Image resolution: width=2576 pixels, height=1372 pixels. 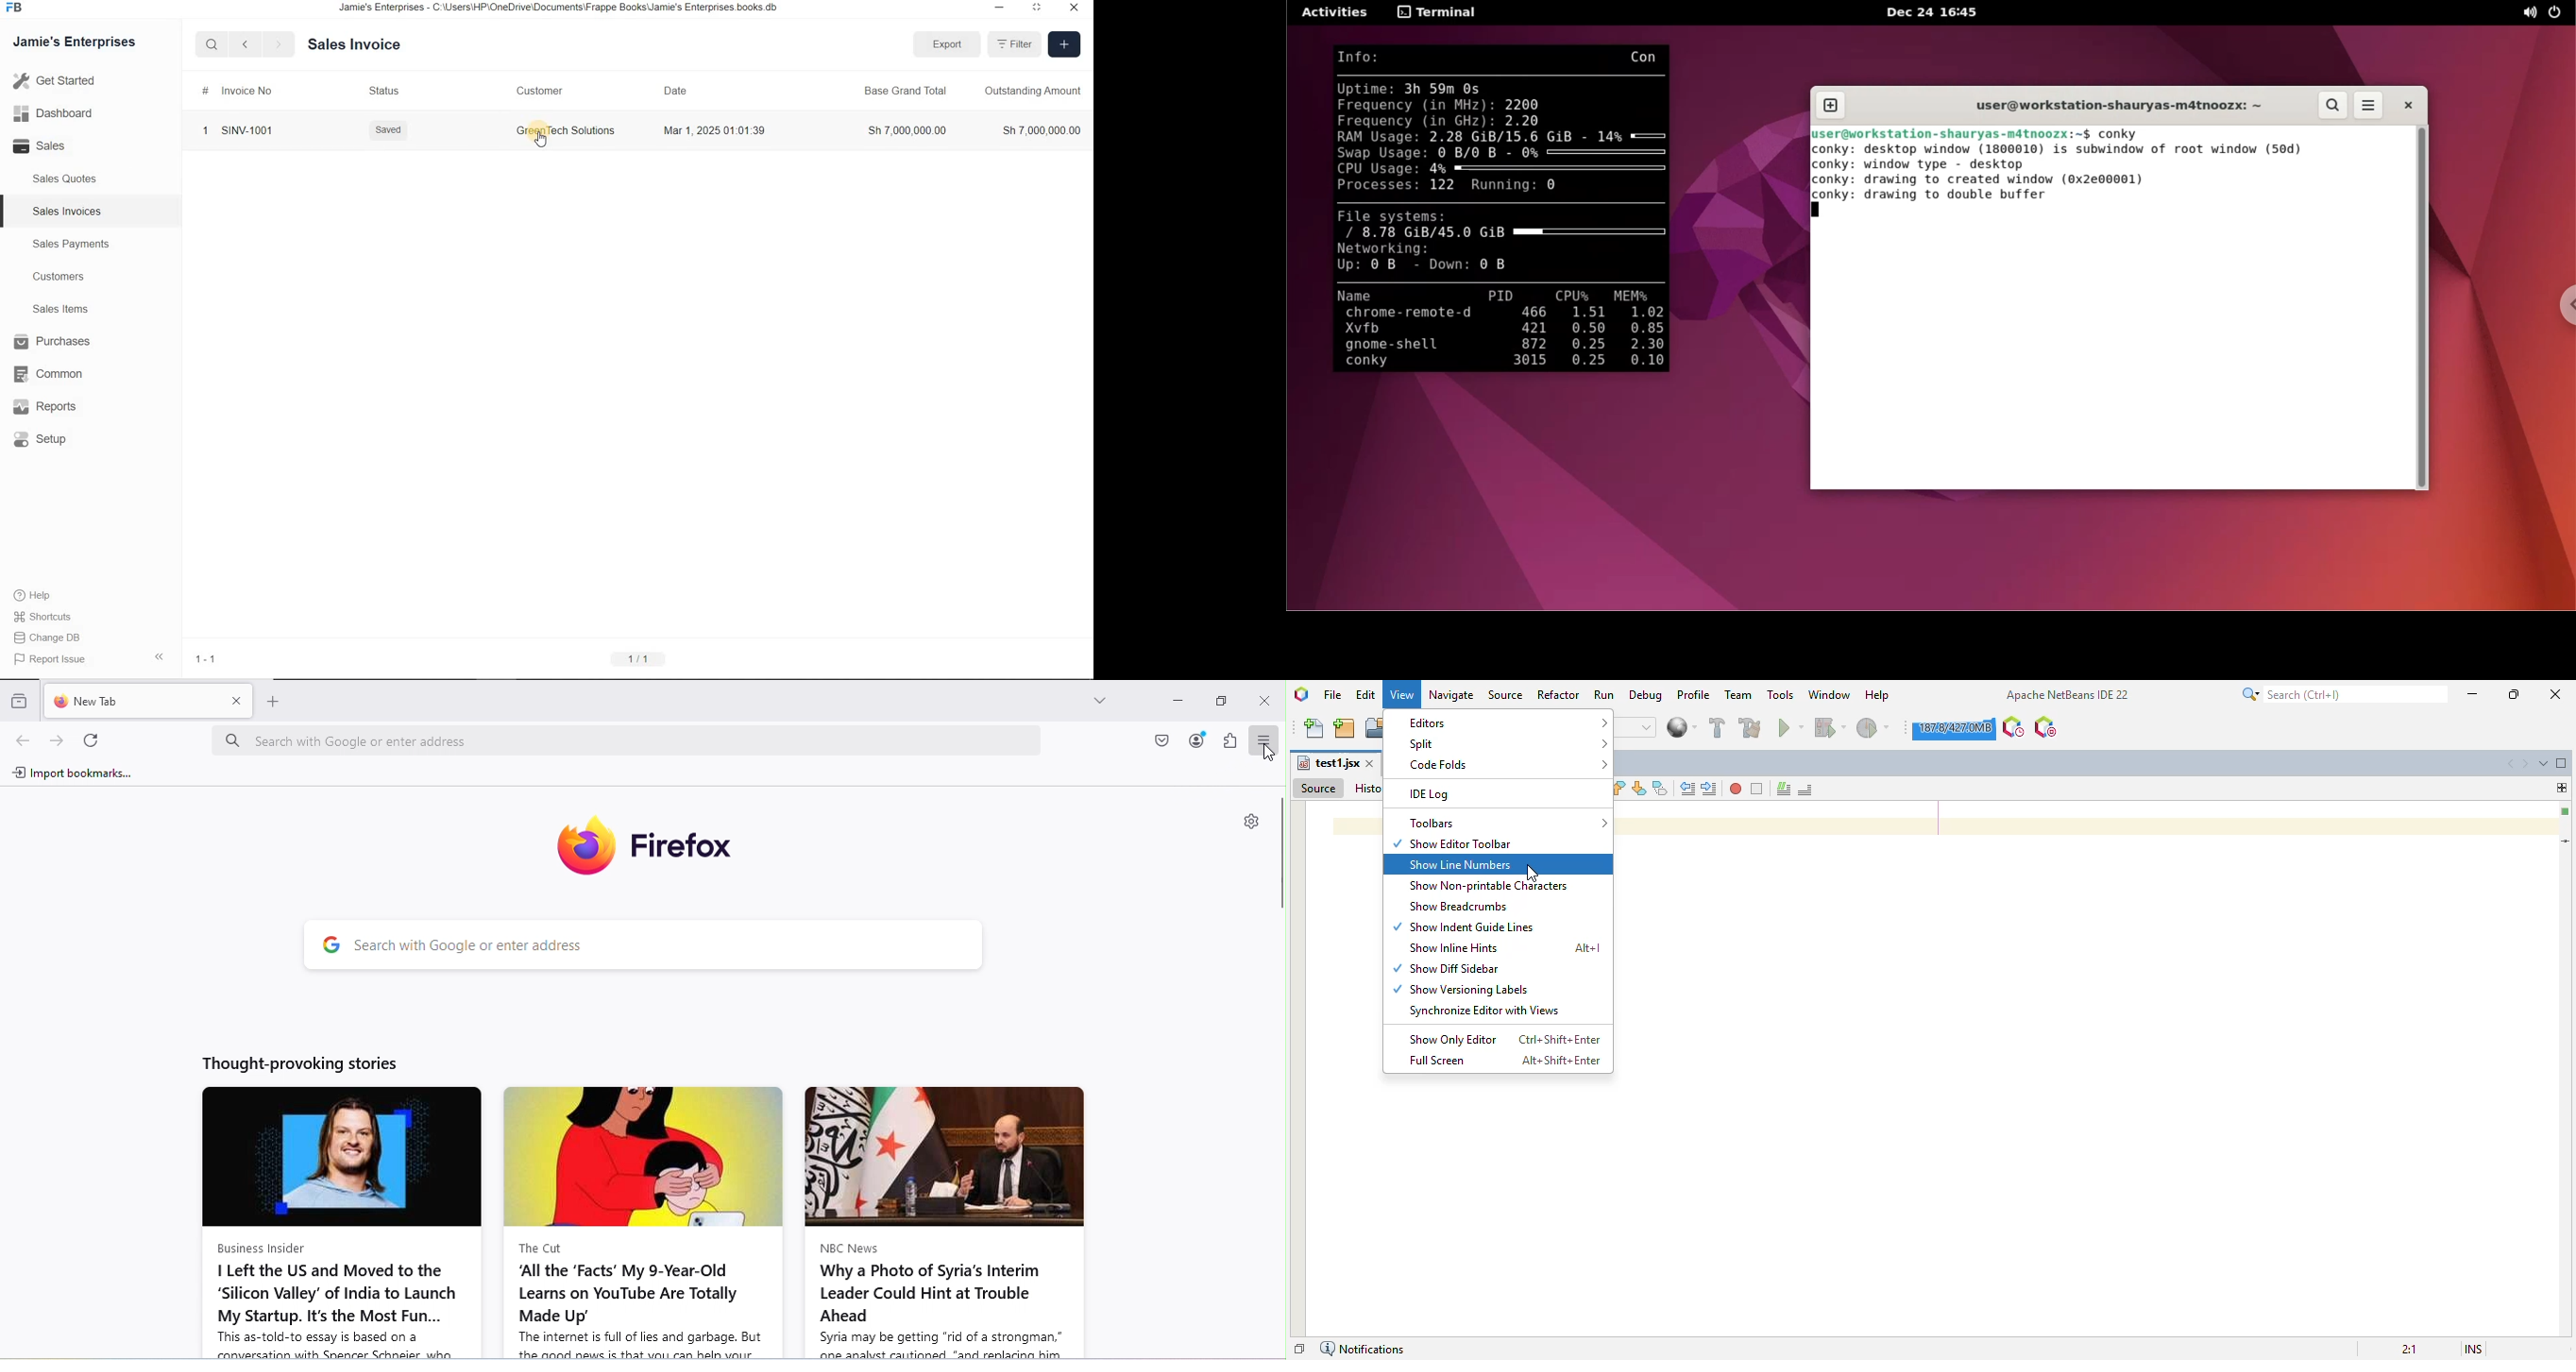 I want to click on Setup, so click(x=49, y=440).